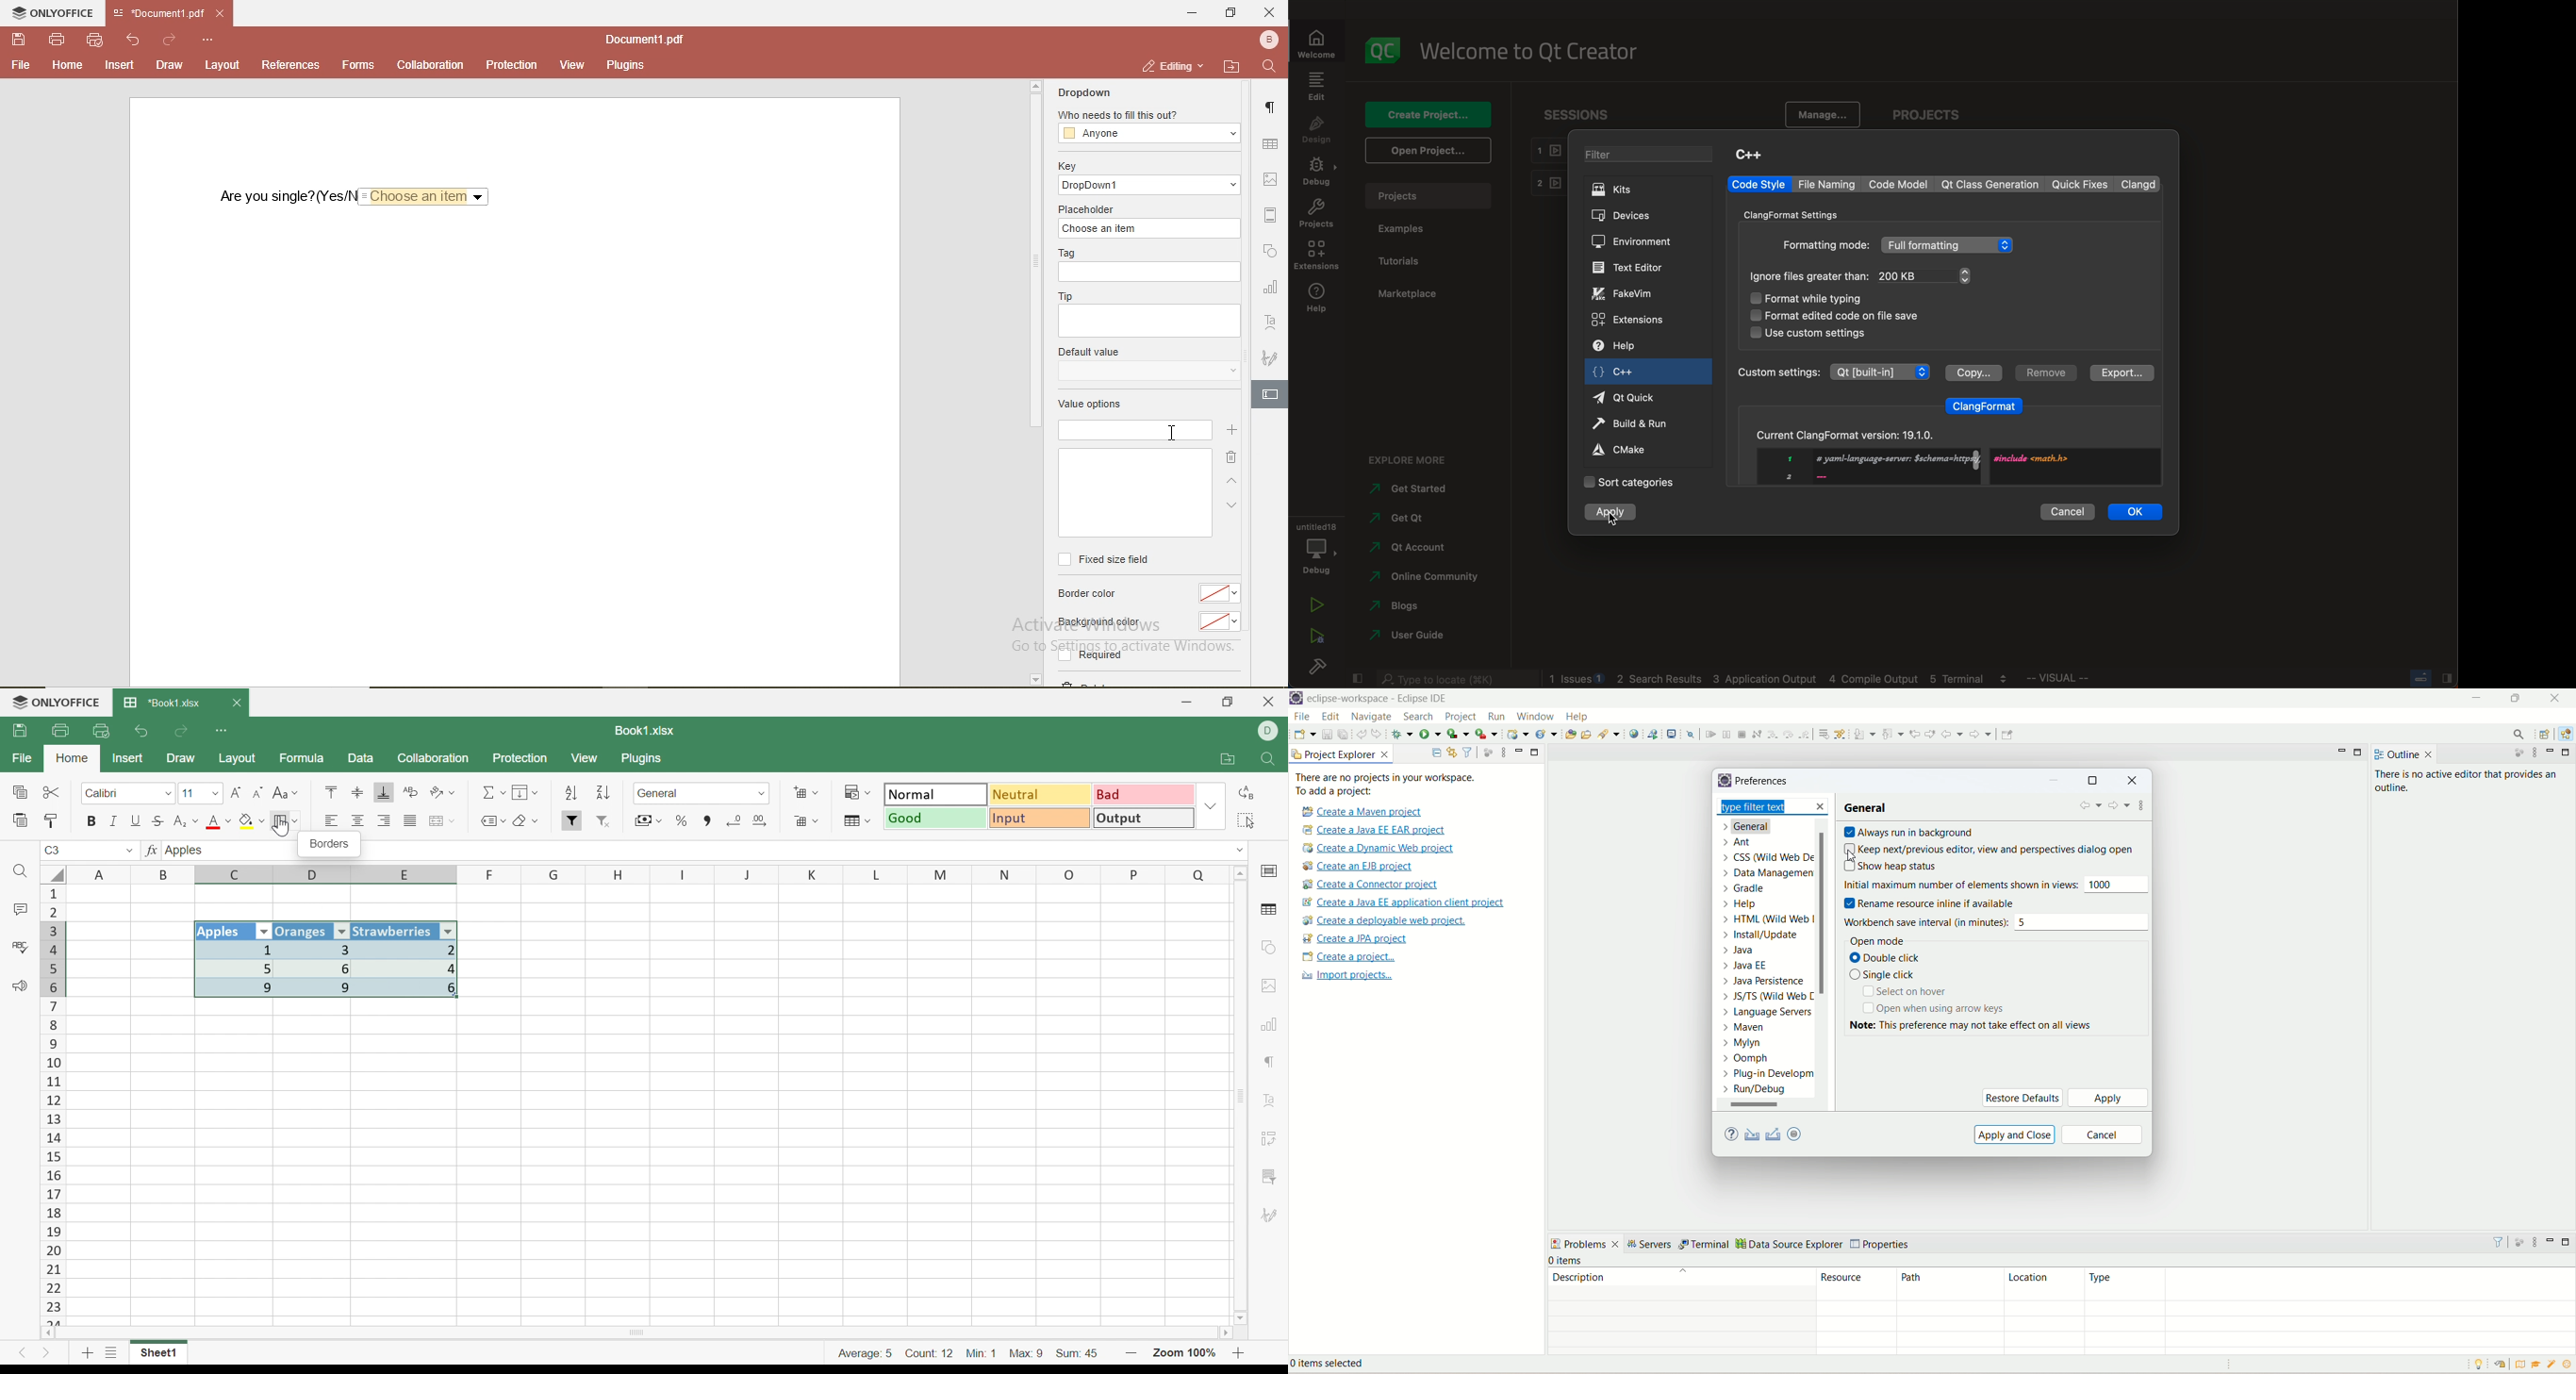 This screenshot has width=2576, height=1400. Describe the element at coordinates (1105, 560) in the screenshot. I see `fixed size field` at that location.